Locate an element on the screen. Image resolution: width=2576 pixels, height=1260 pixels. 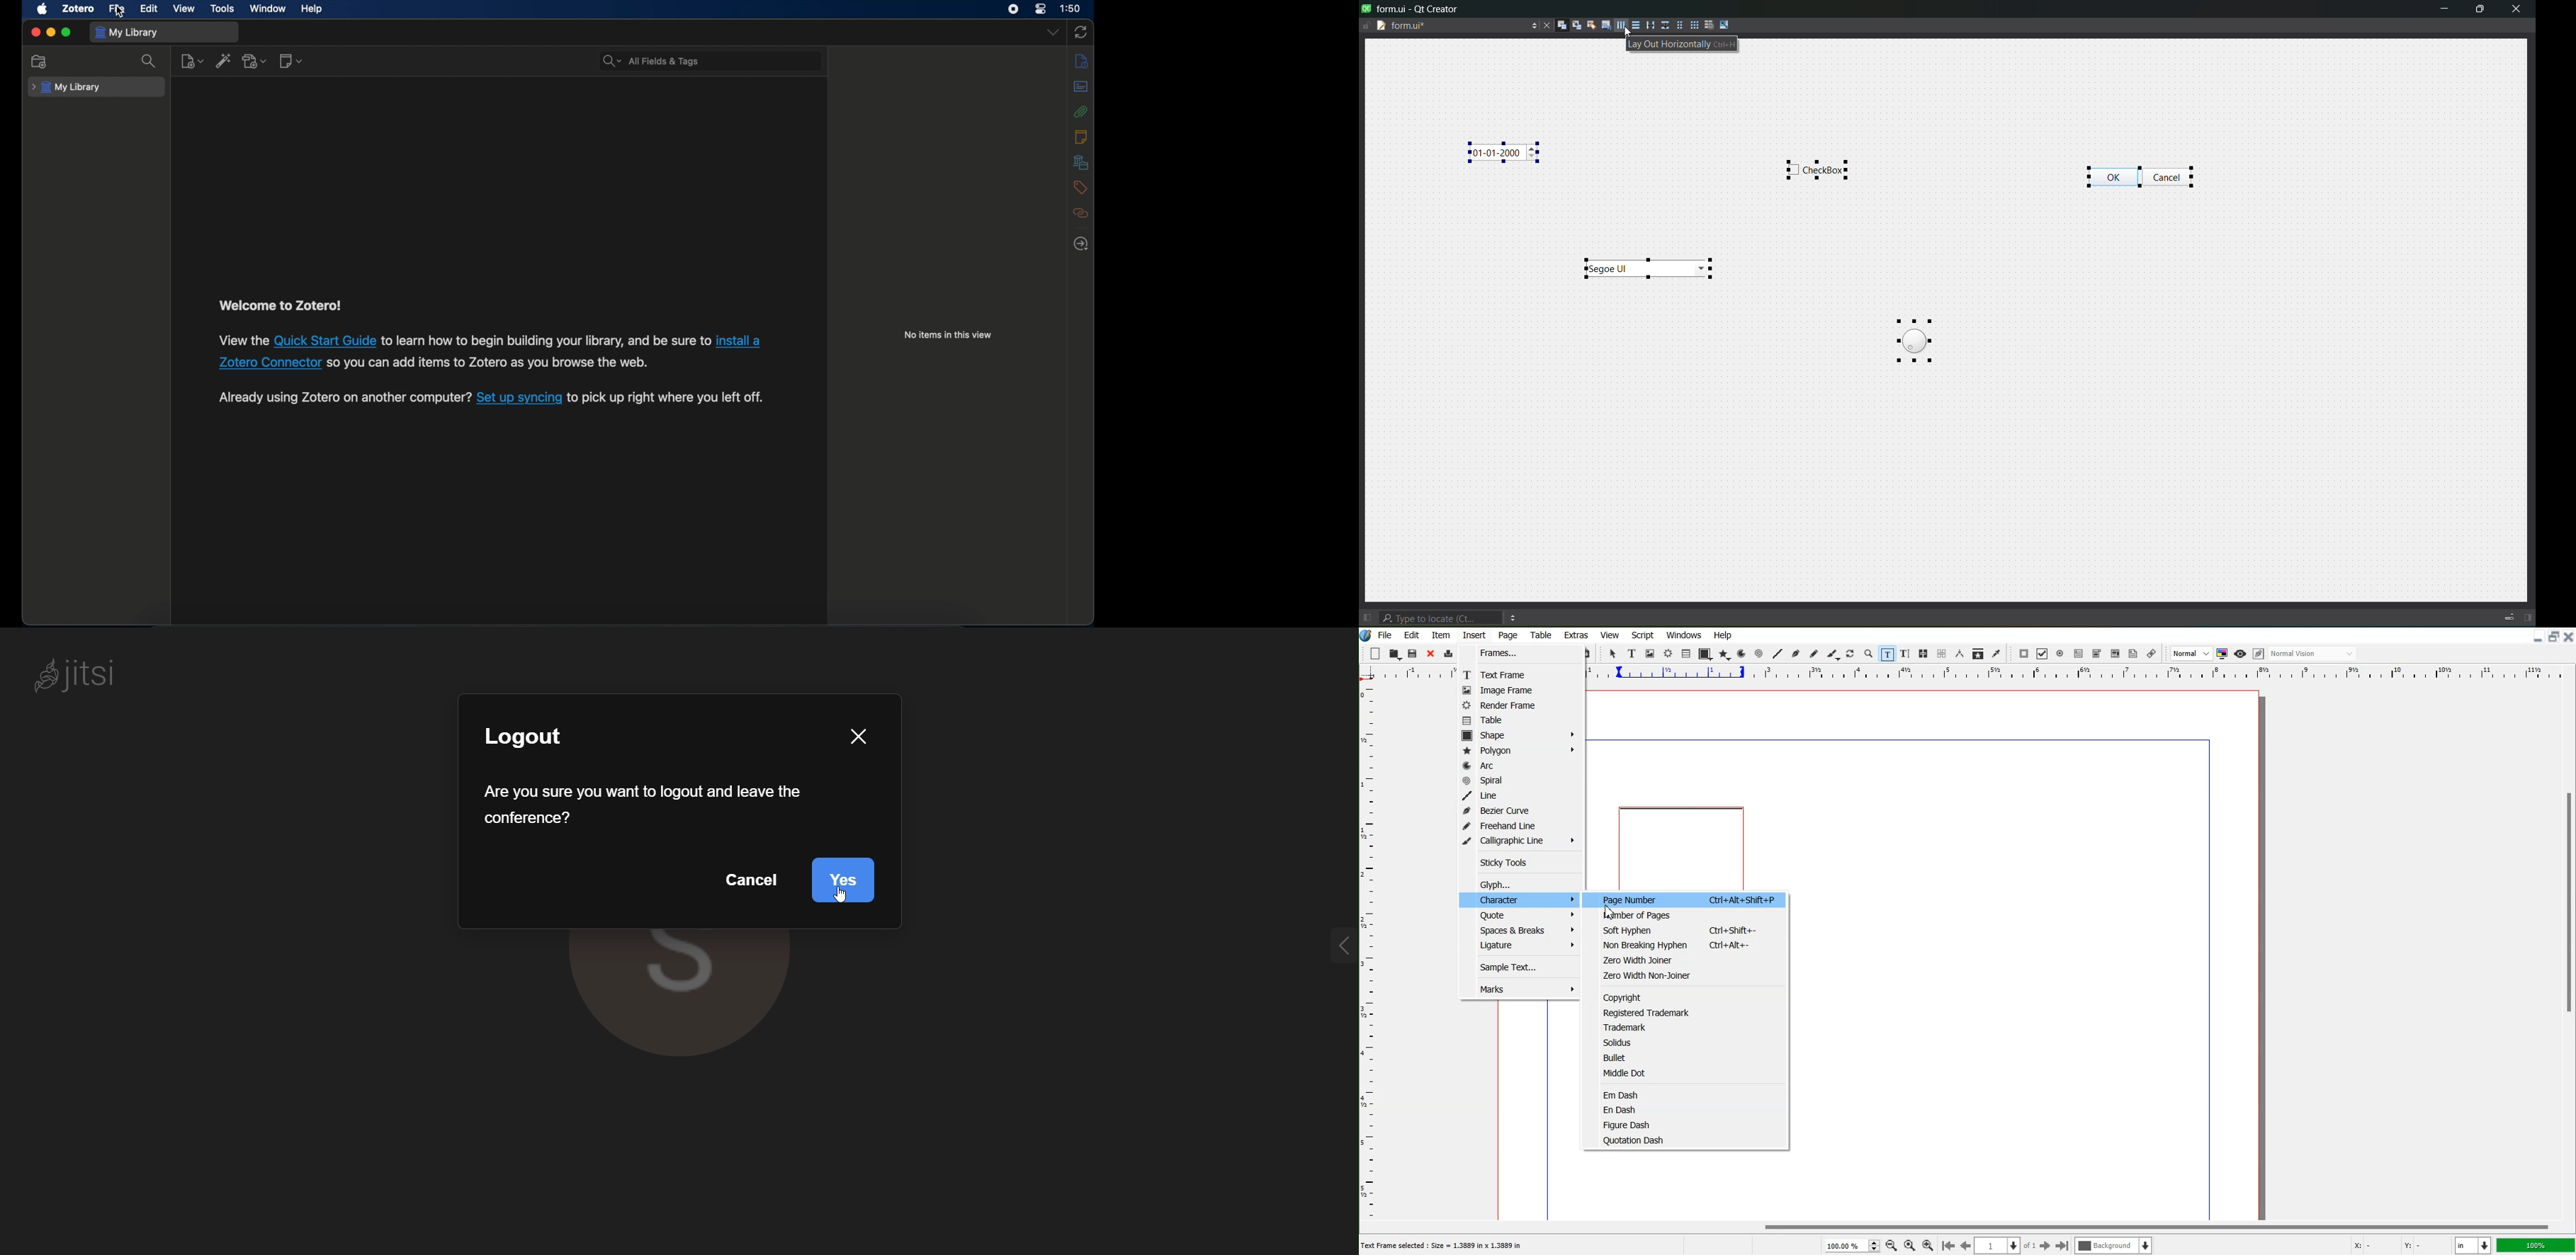
Freehand Line is located at coordinates (1519, 824).